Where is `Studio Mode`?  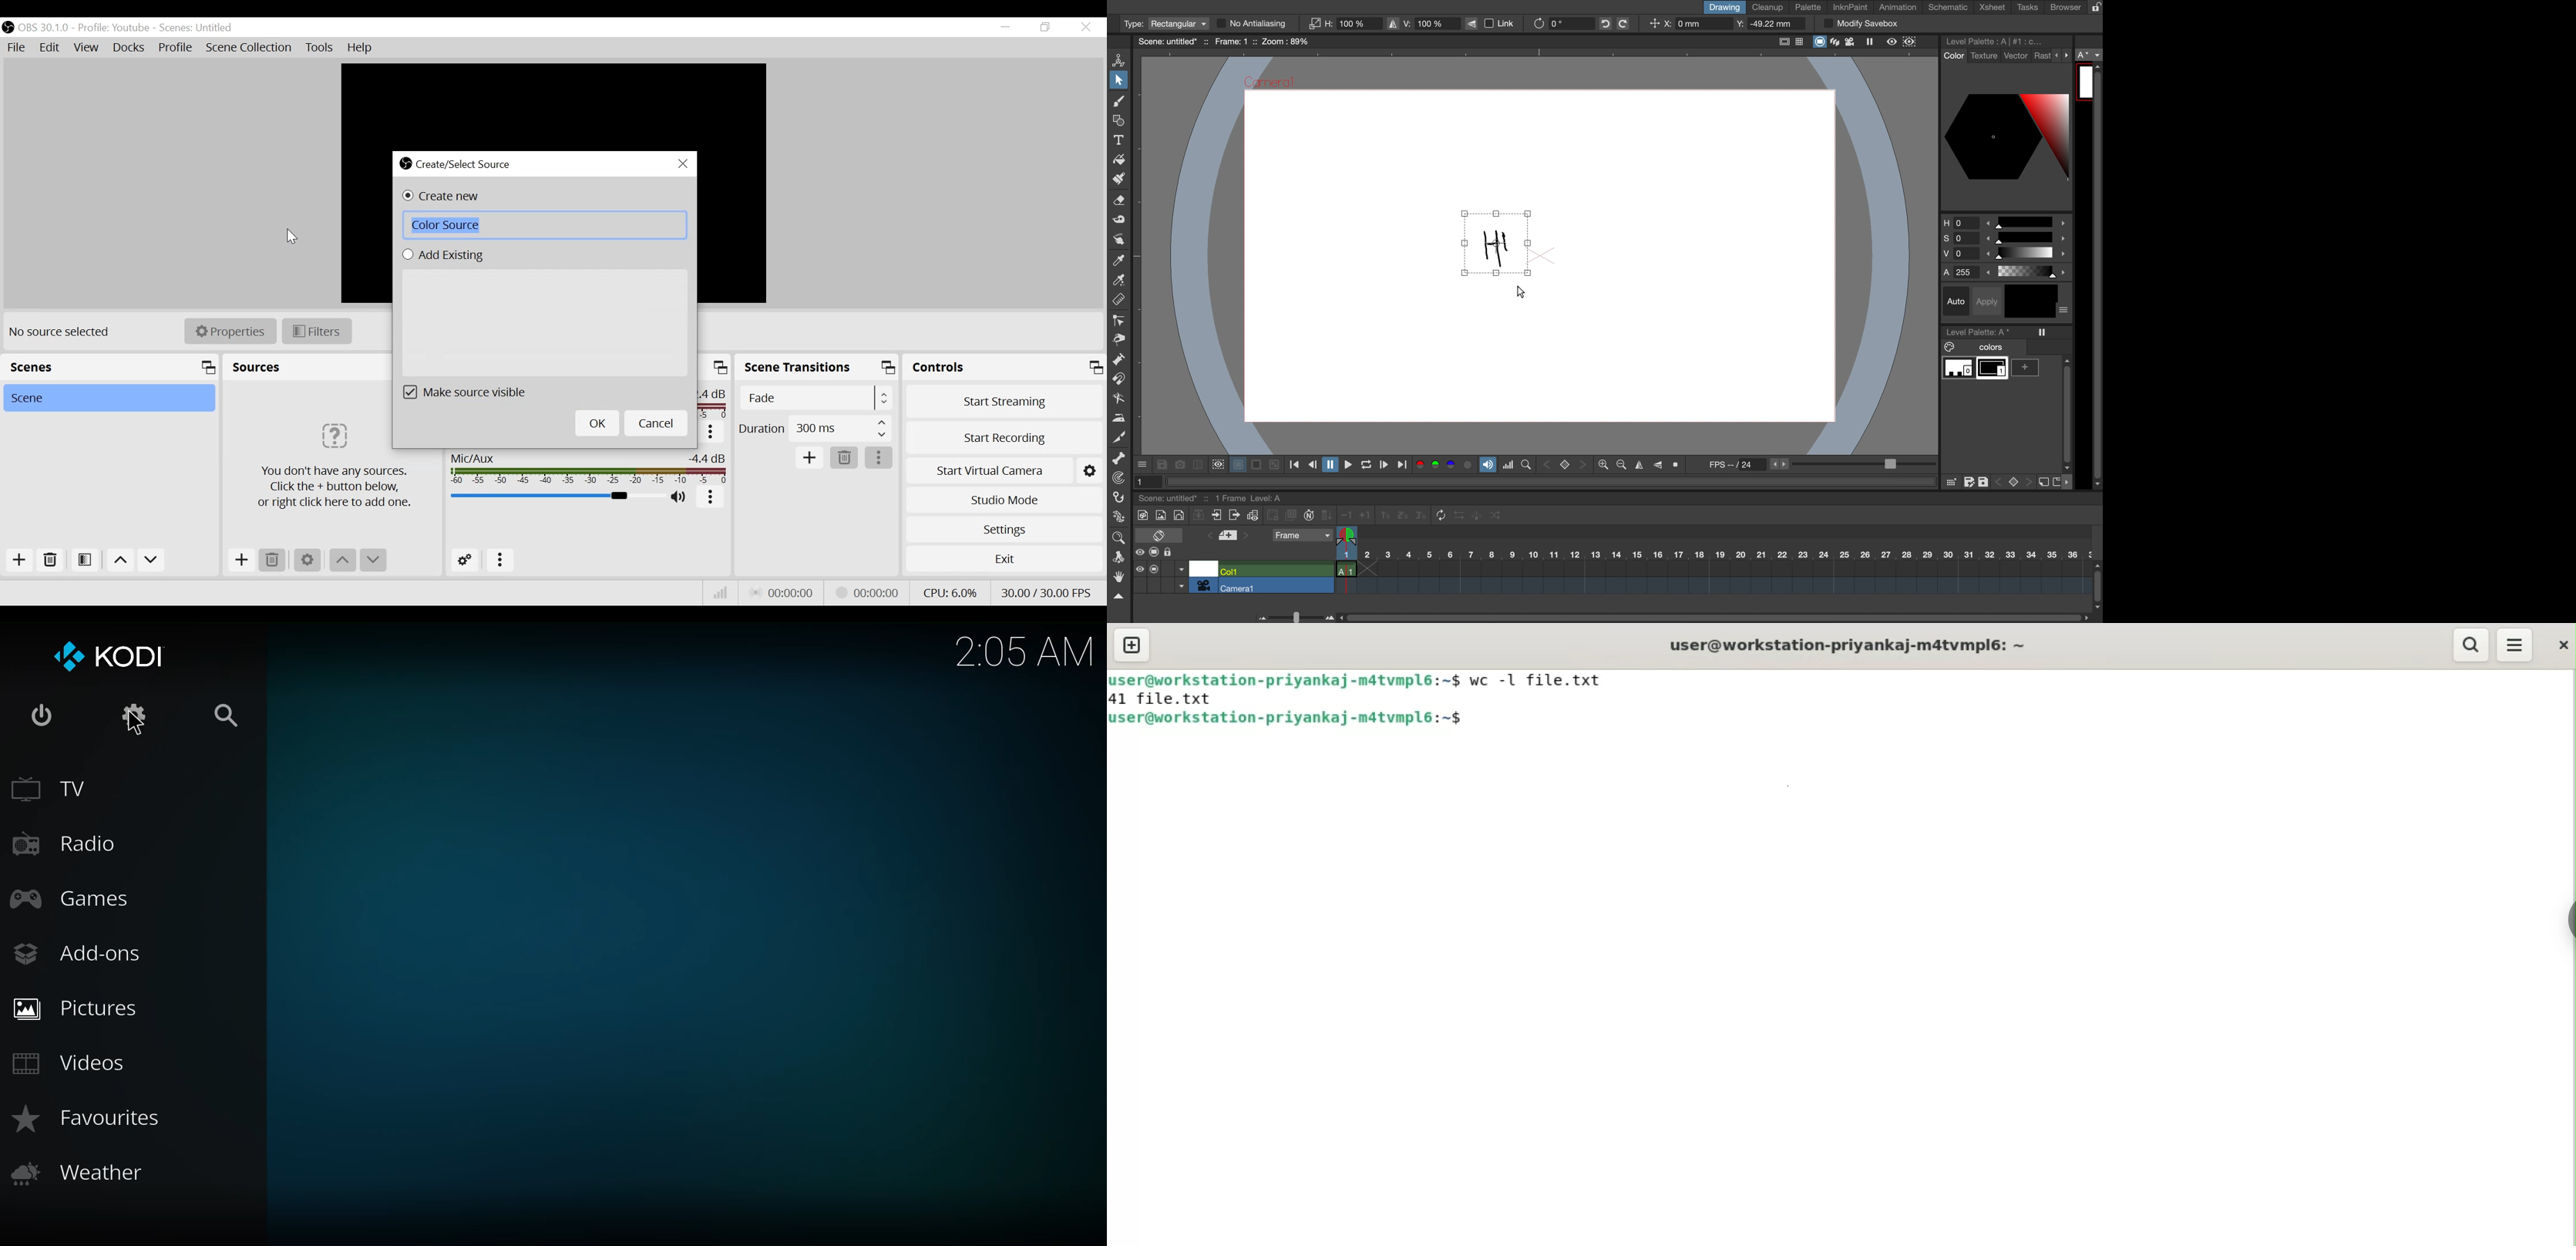
Studio Mode is located at coordinates (1004, 500).